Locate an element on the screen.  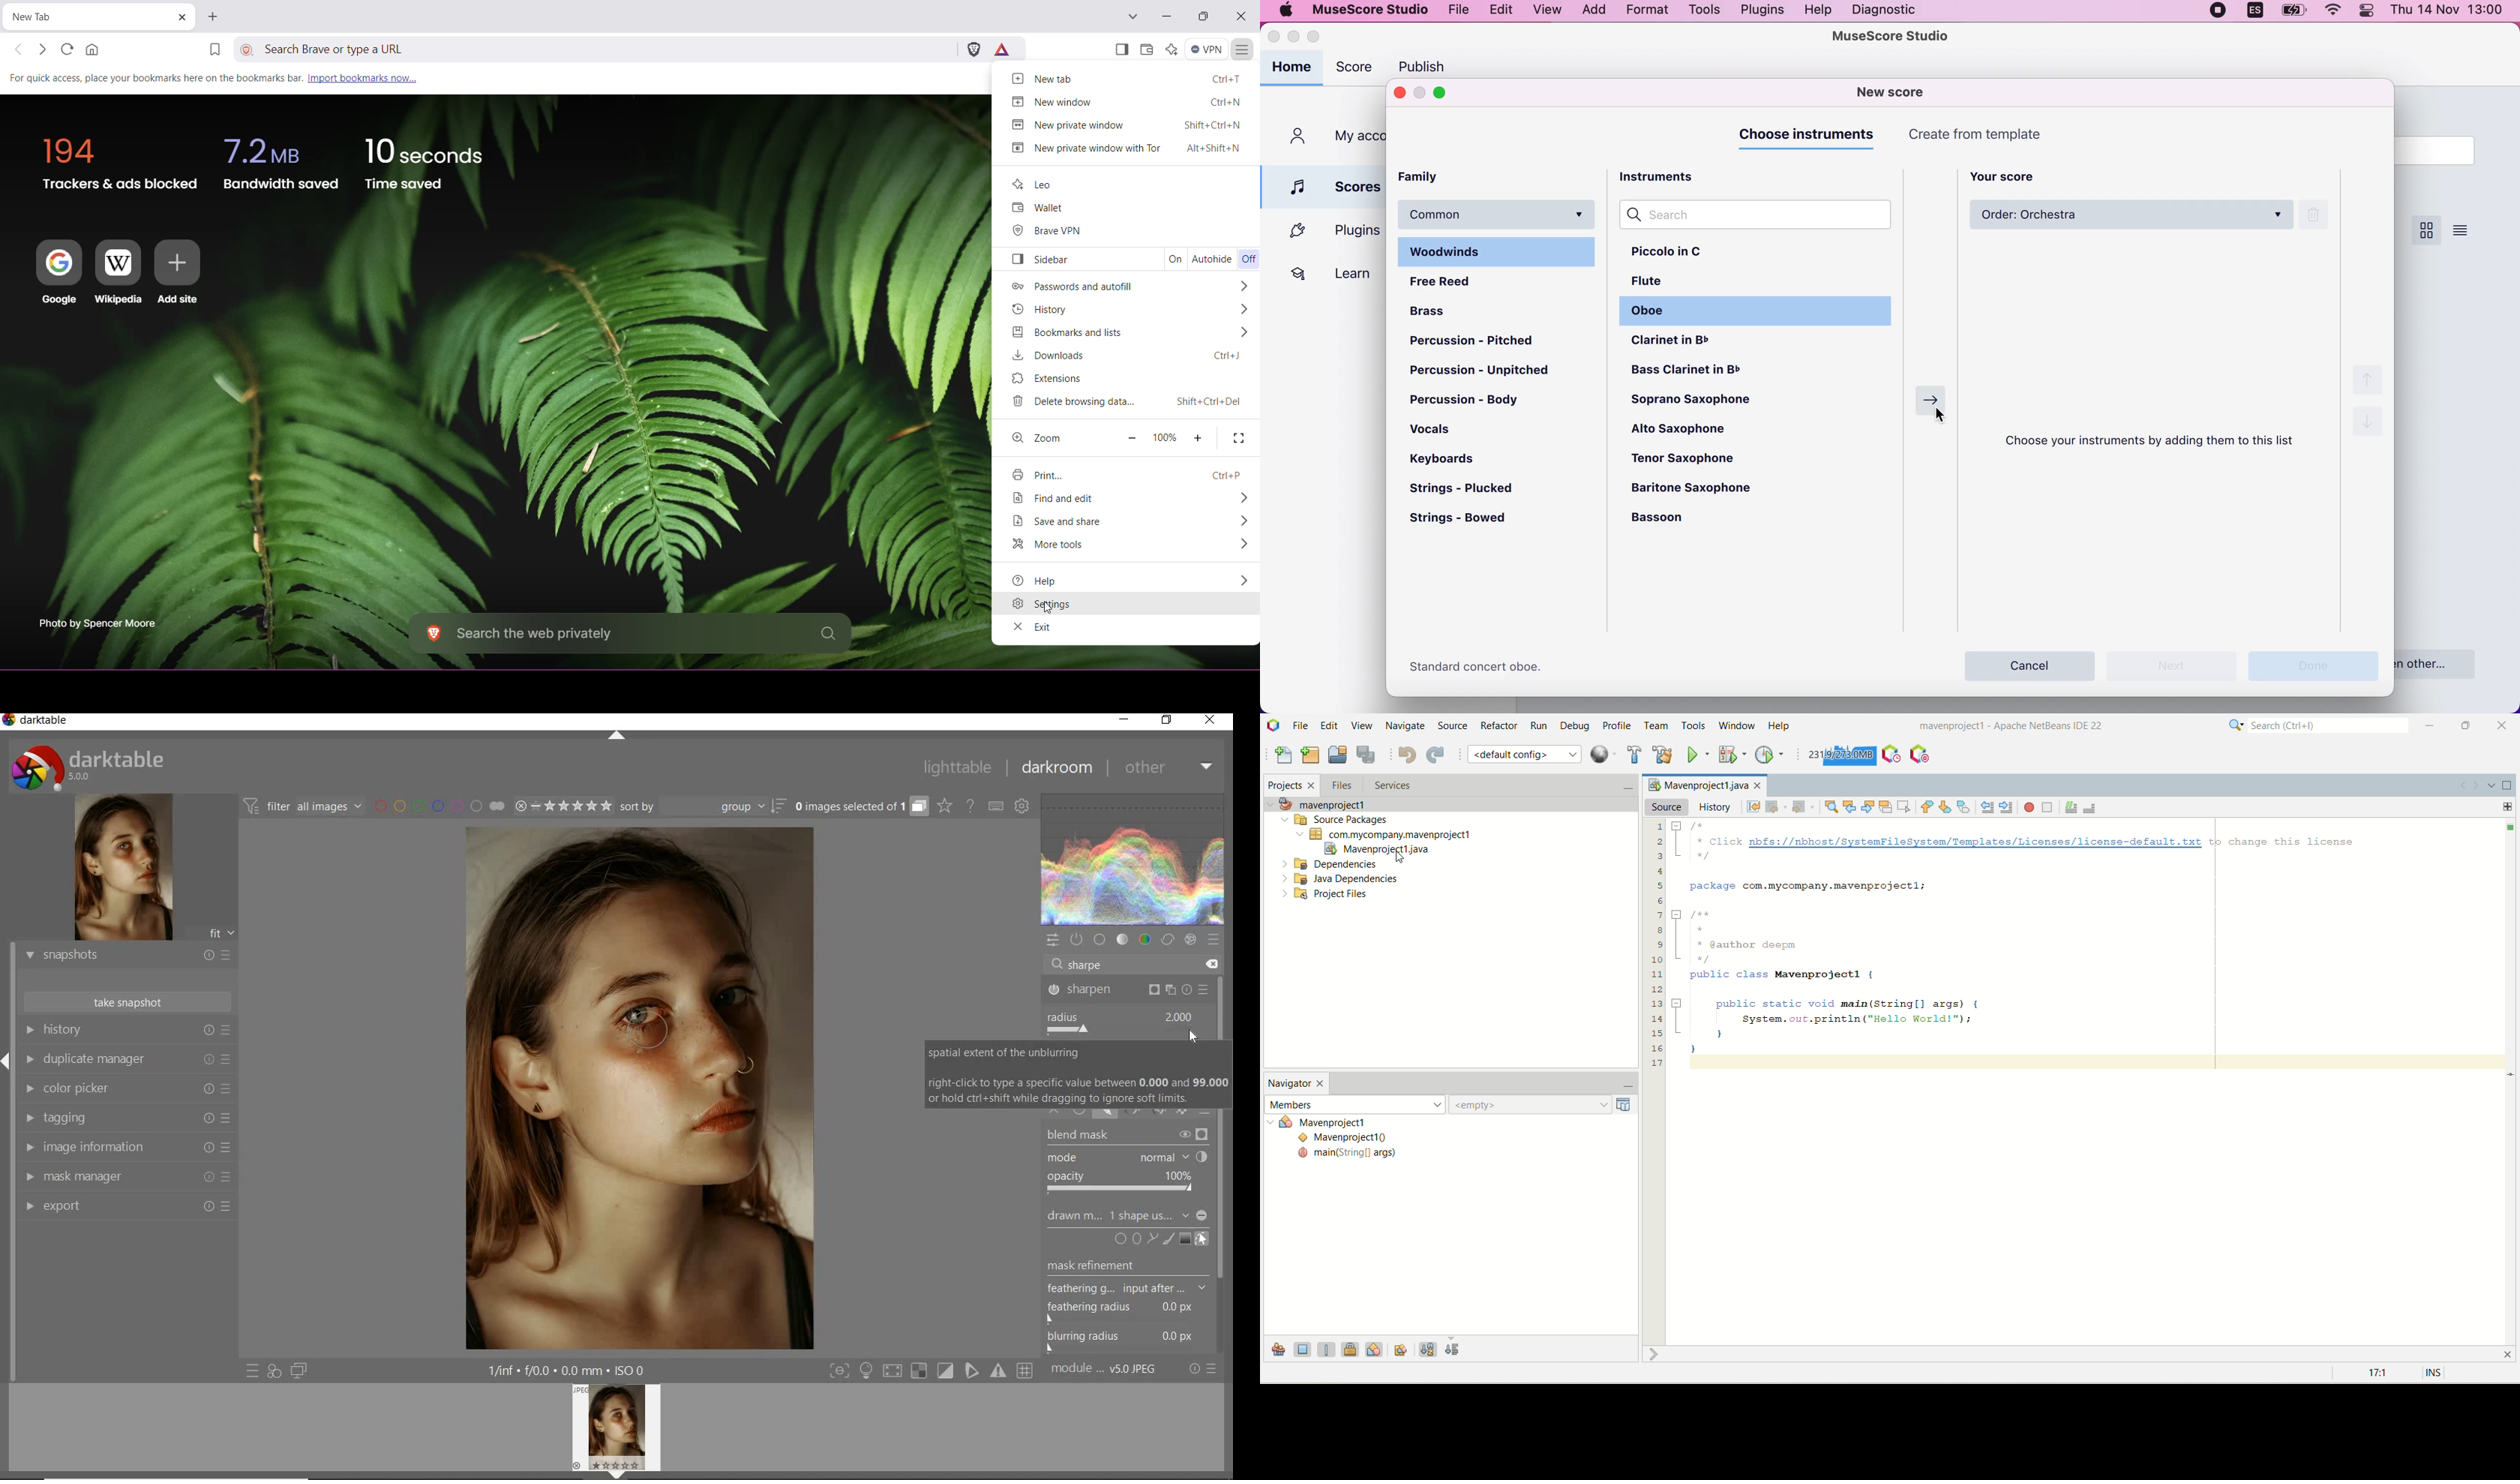
publish is located at coordinates (1428, 64).